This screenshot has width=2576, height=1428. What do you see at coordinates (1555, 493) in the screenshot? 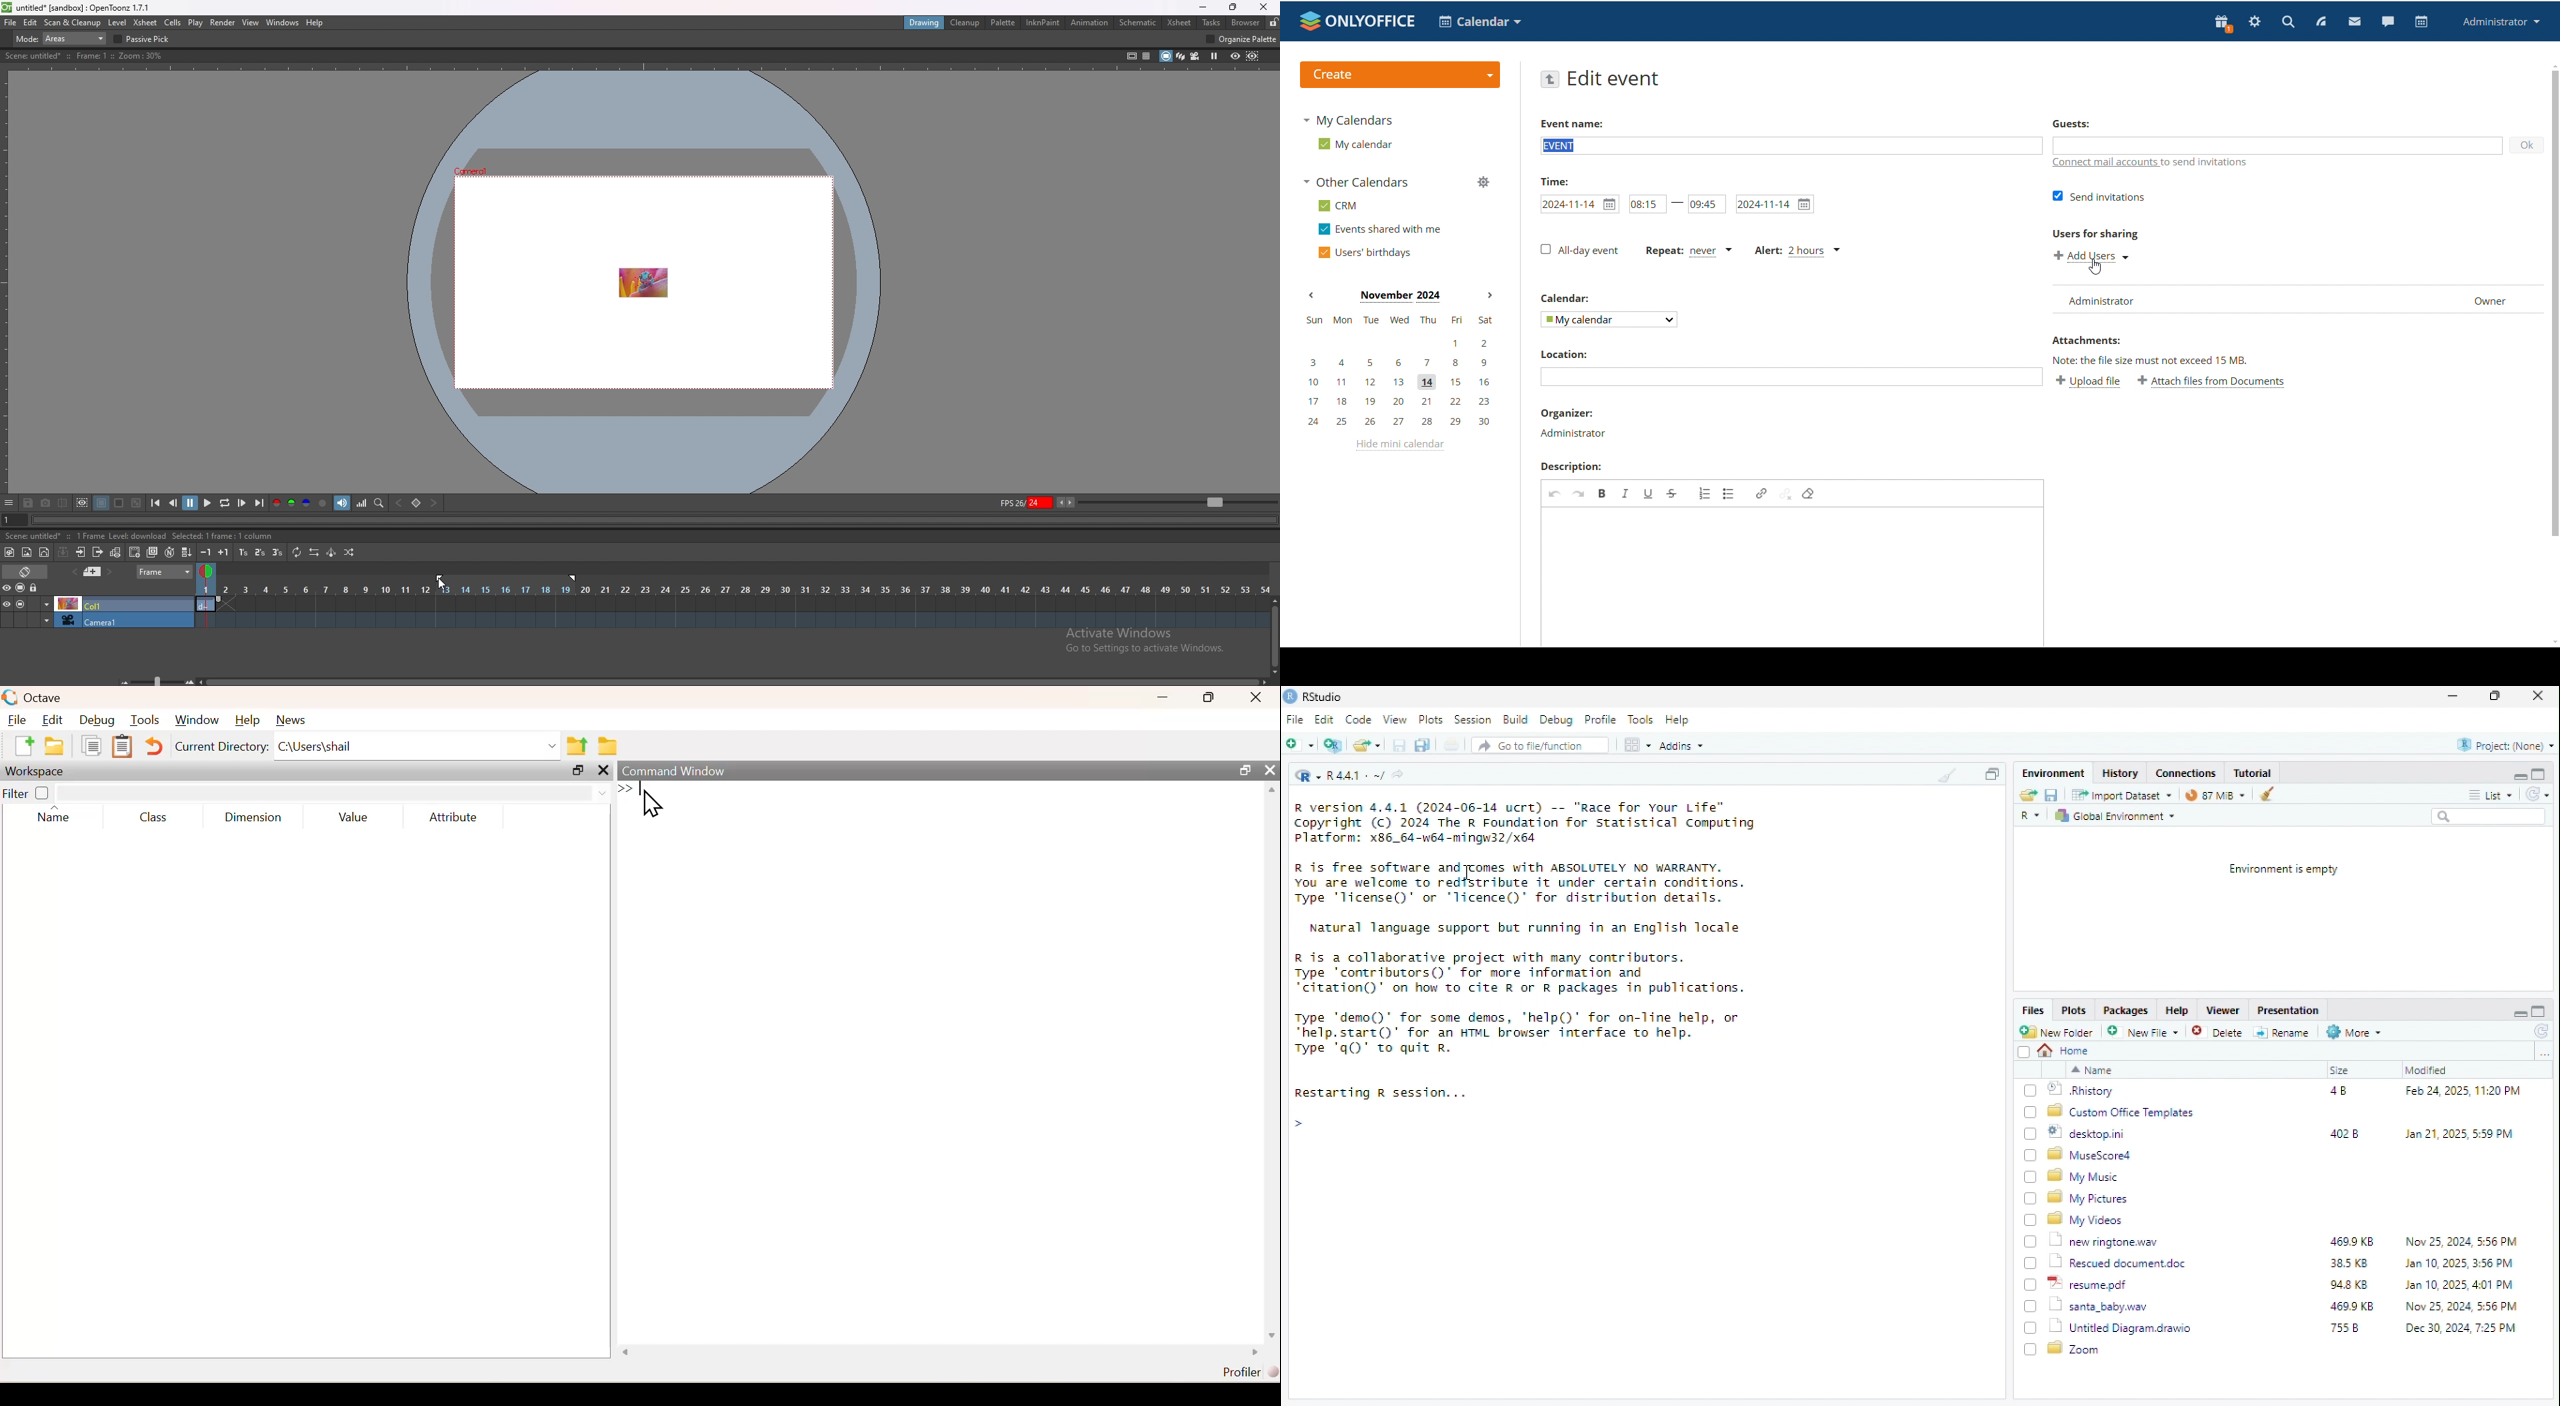
I see `undo` at bounding box center [1555, 493].